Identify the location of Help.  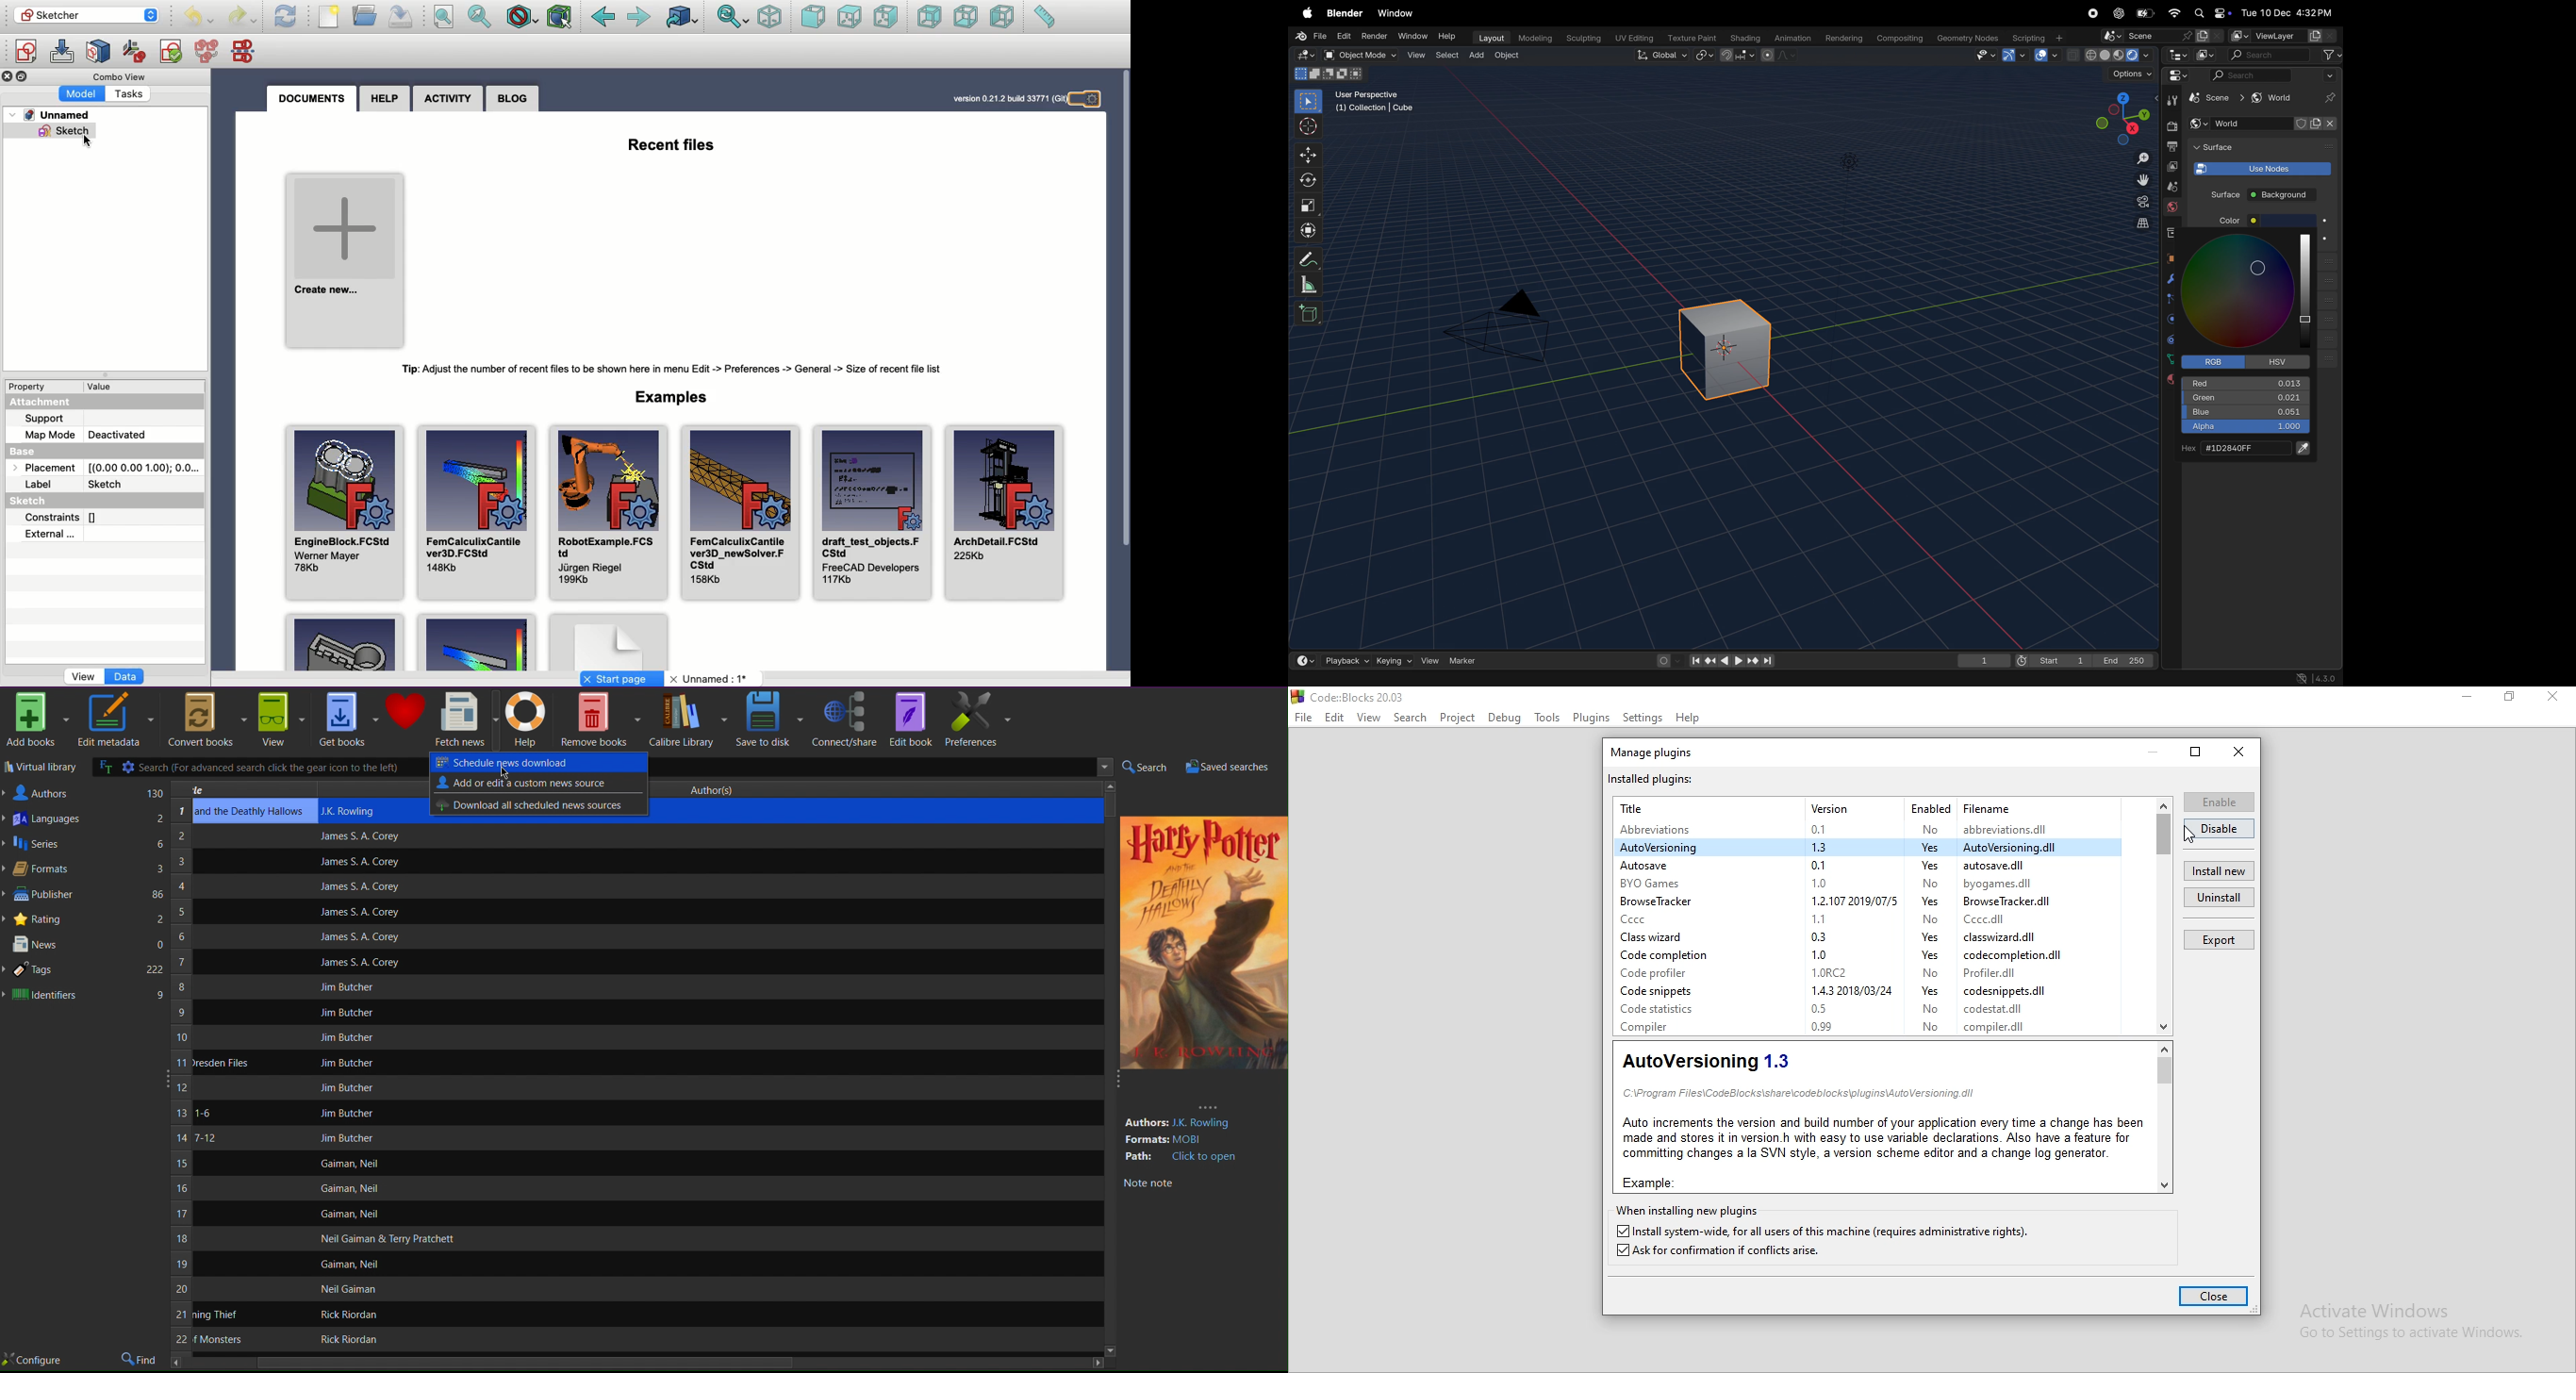
(385, 98).